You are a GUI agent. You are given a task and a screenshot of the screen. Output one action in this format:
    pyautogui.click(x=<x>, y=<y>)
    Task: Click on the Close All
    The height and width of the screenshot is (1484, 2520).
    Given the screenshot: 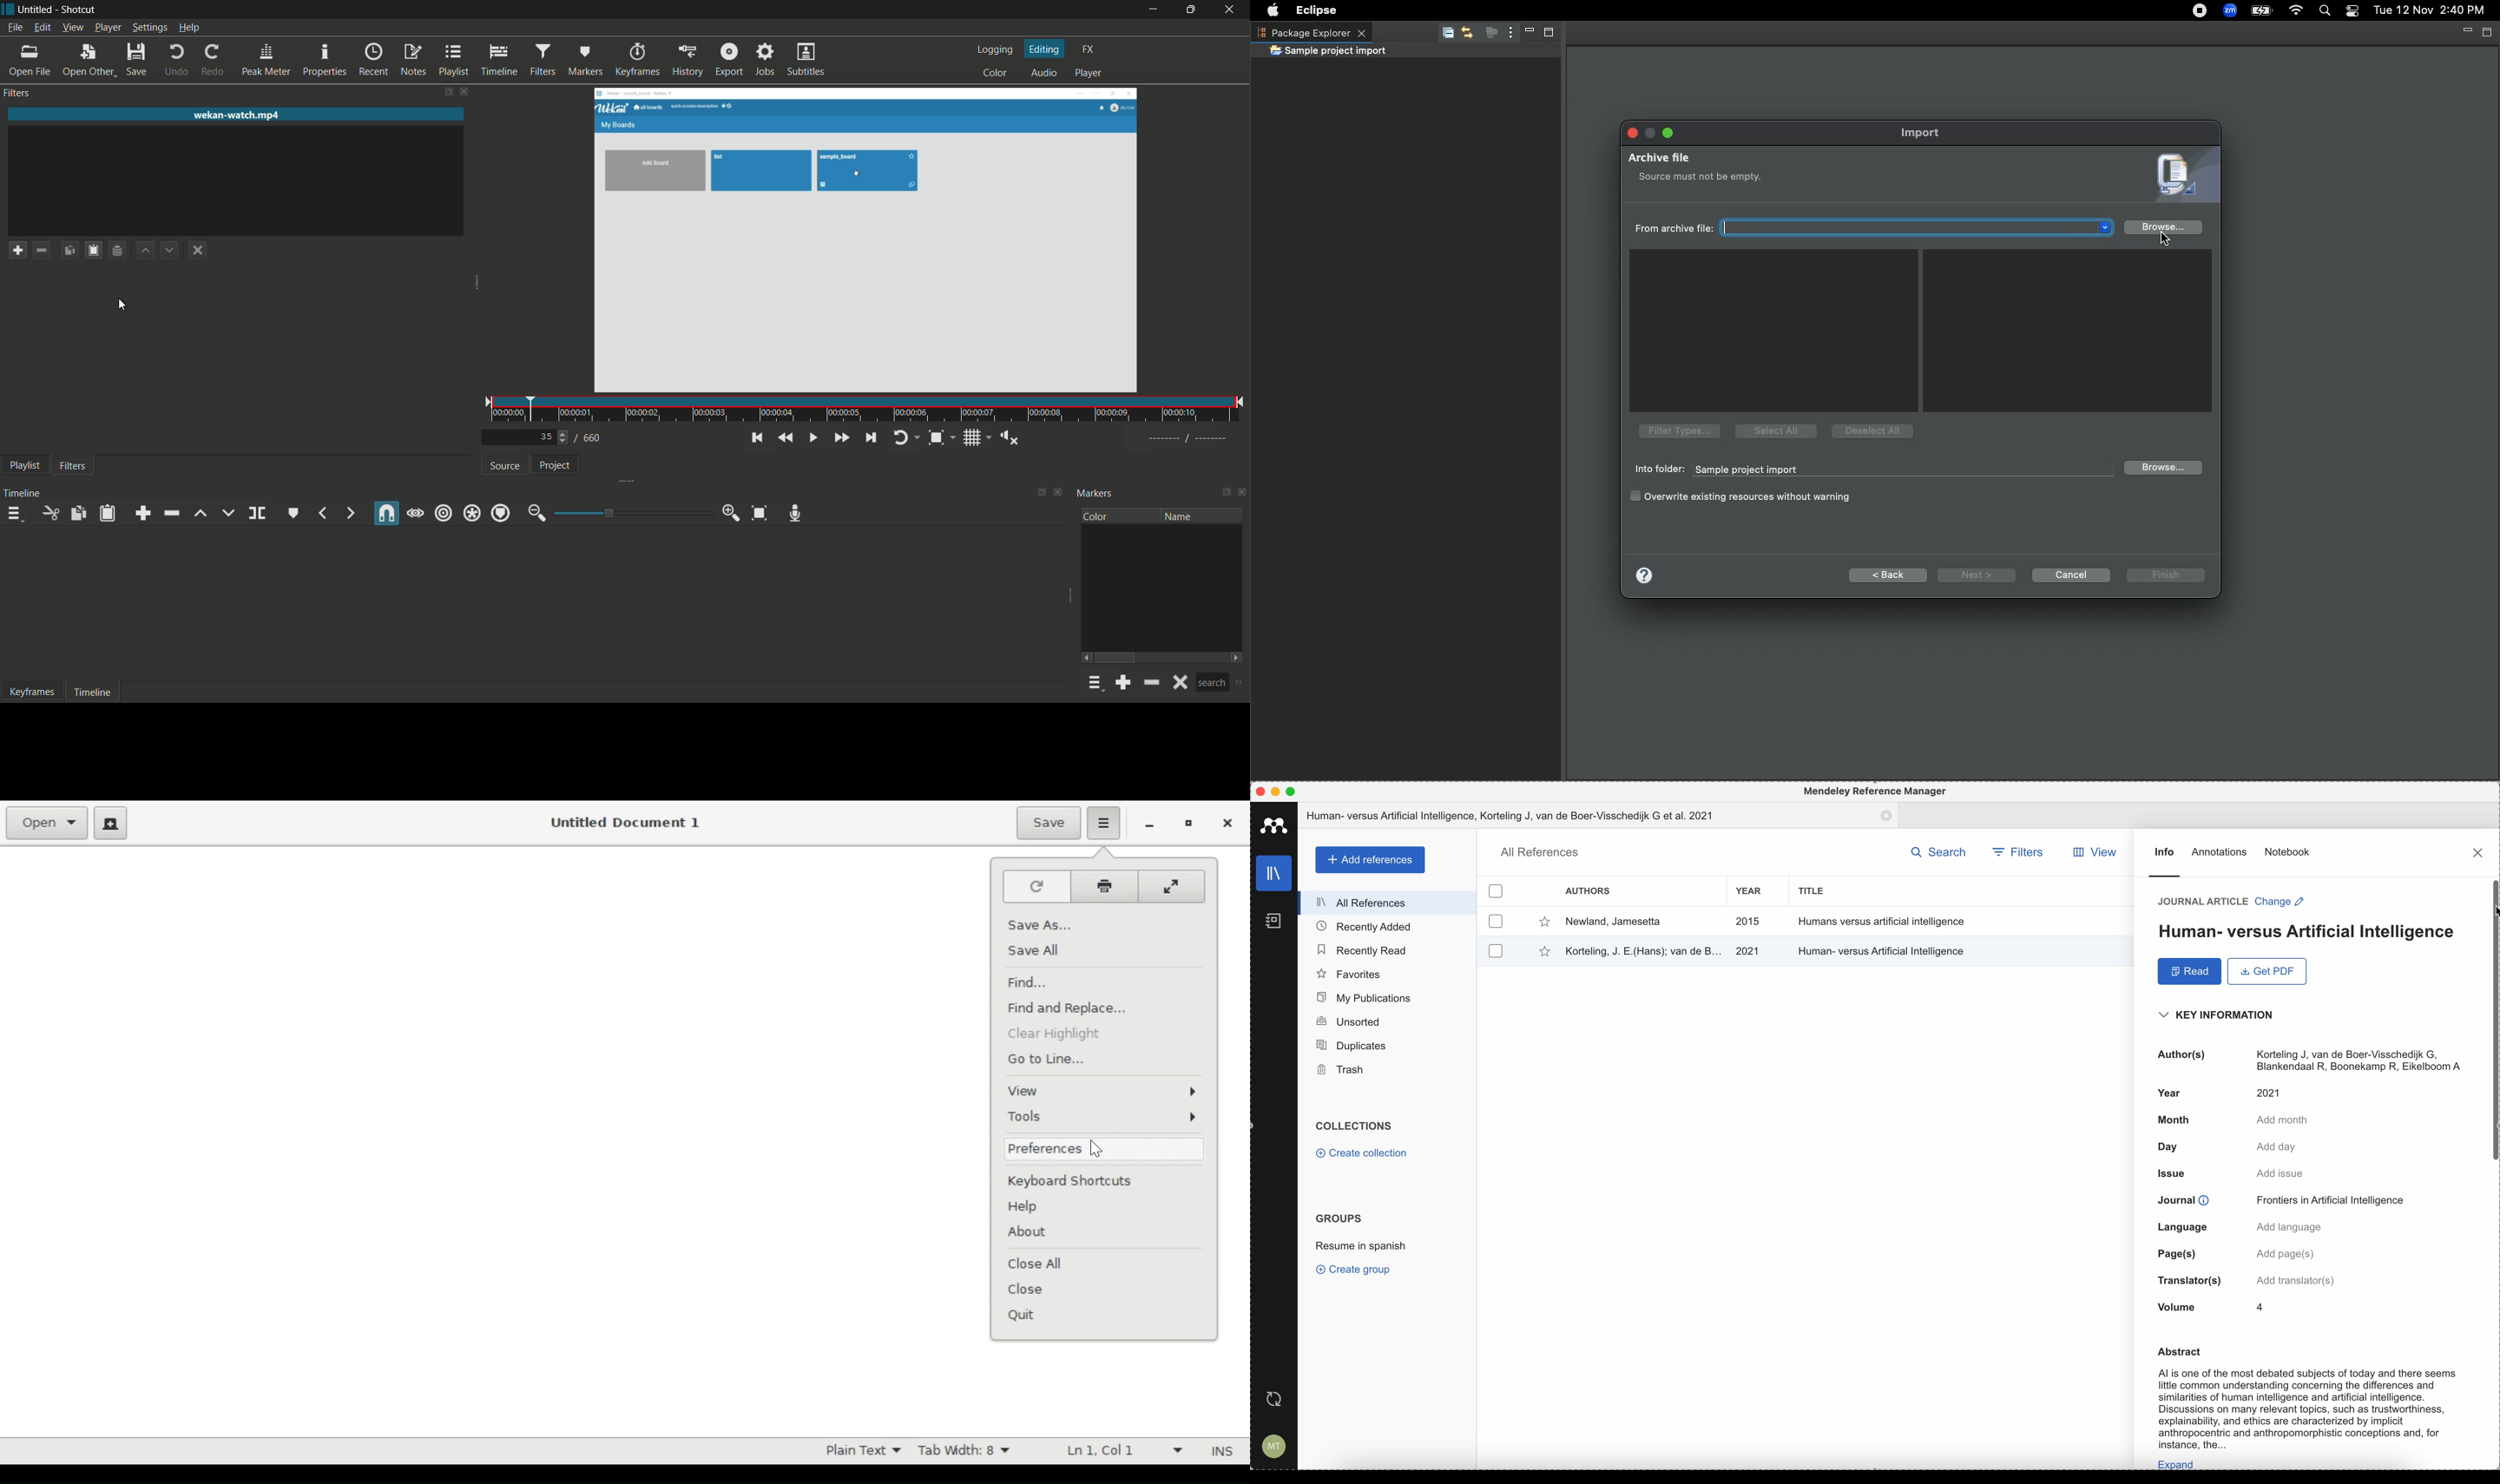 What is the action you would take?
    pyautogui.click(x=1036, y=1263)
    